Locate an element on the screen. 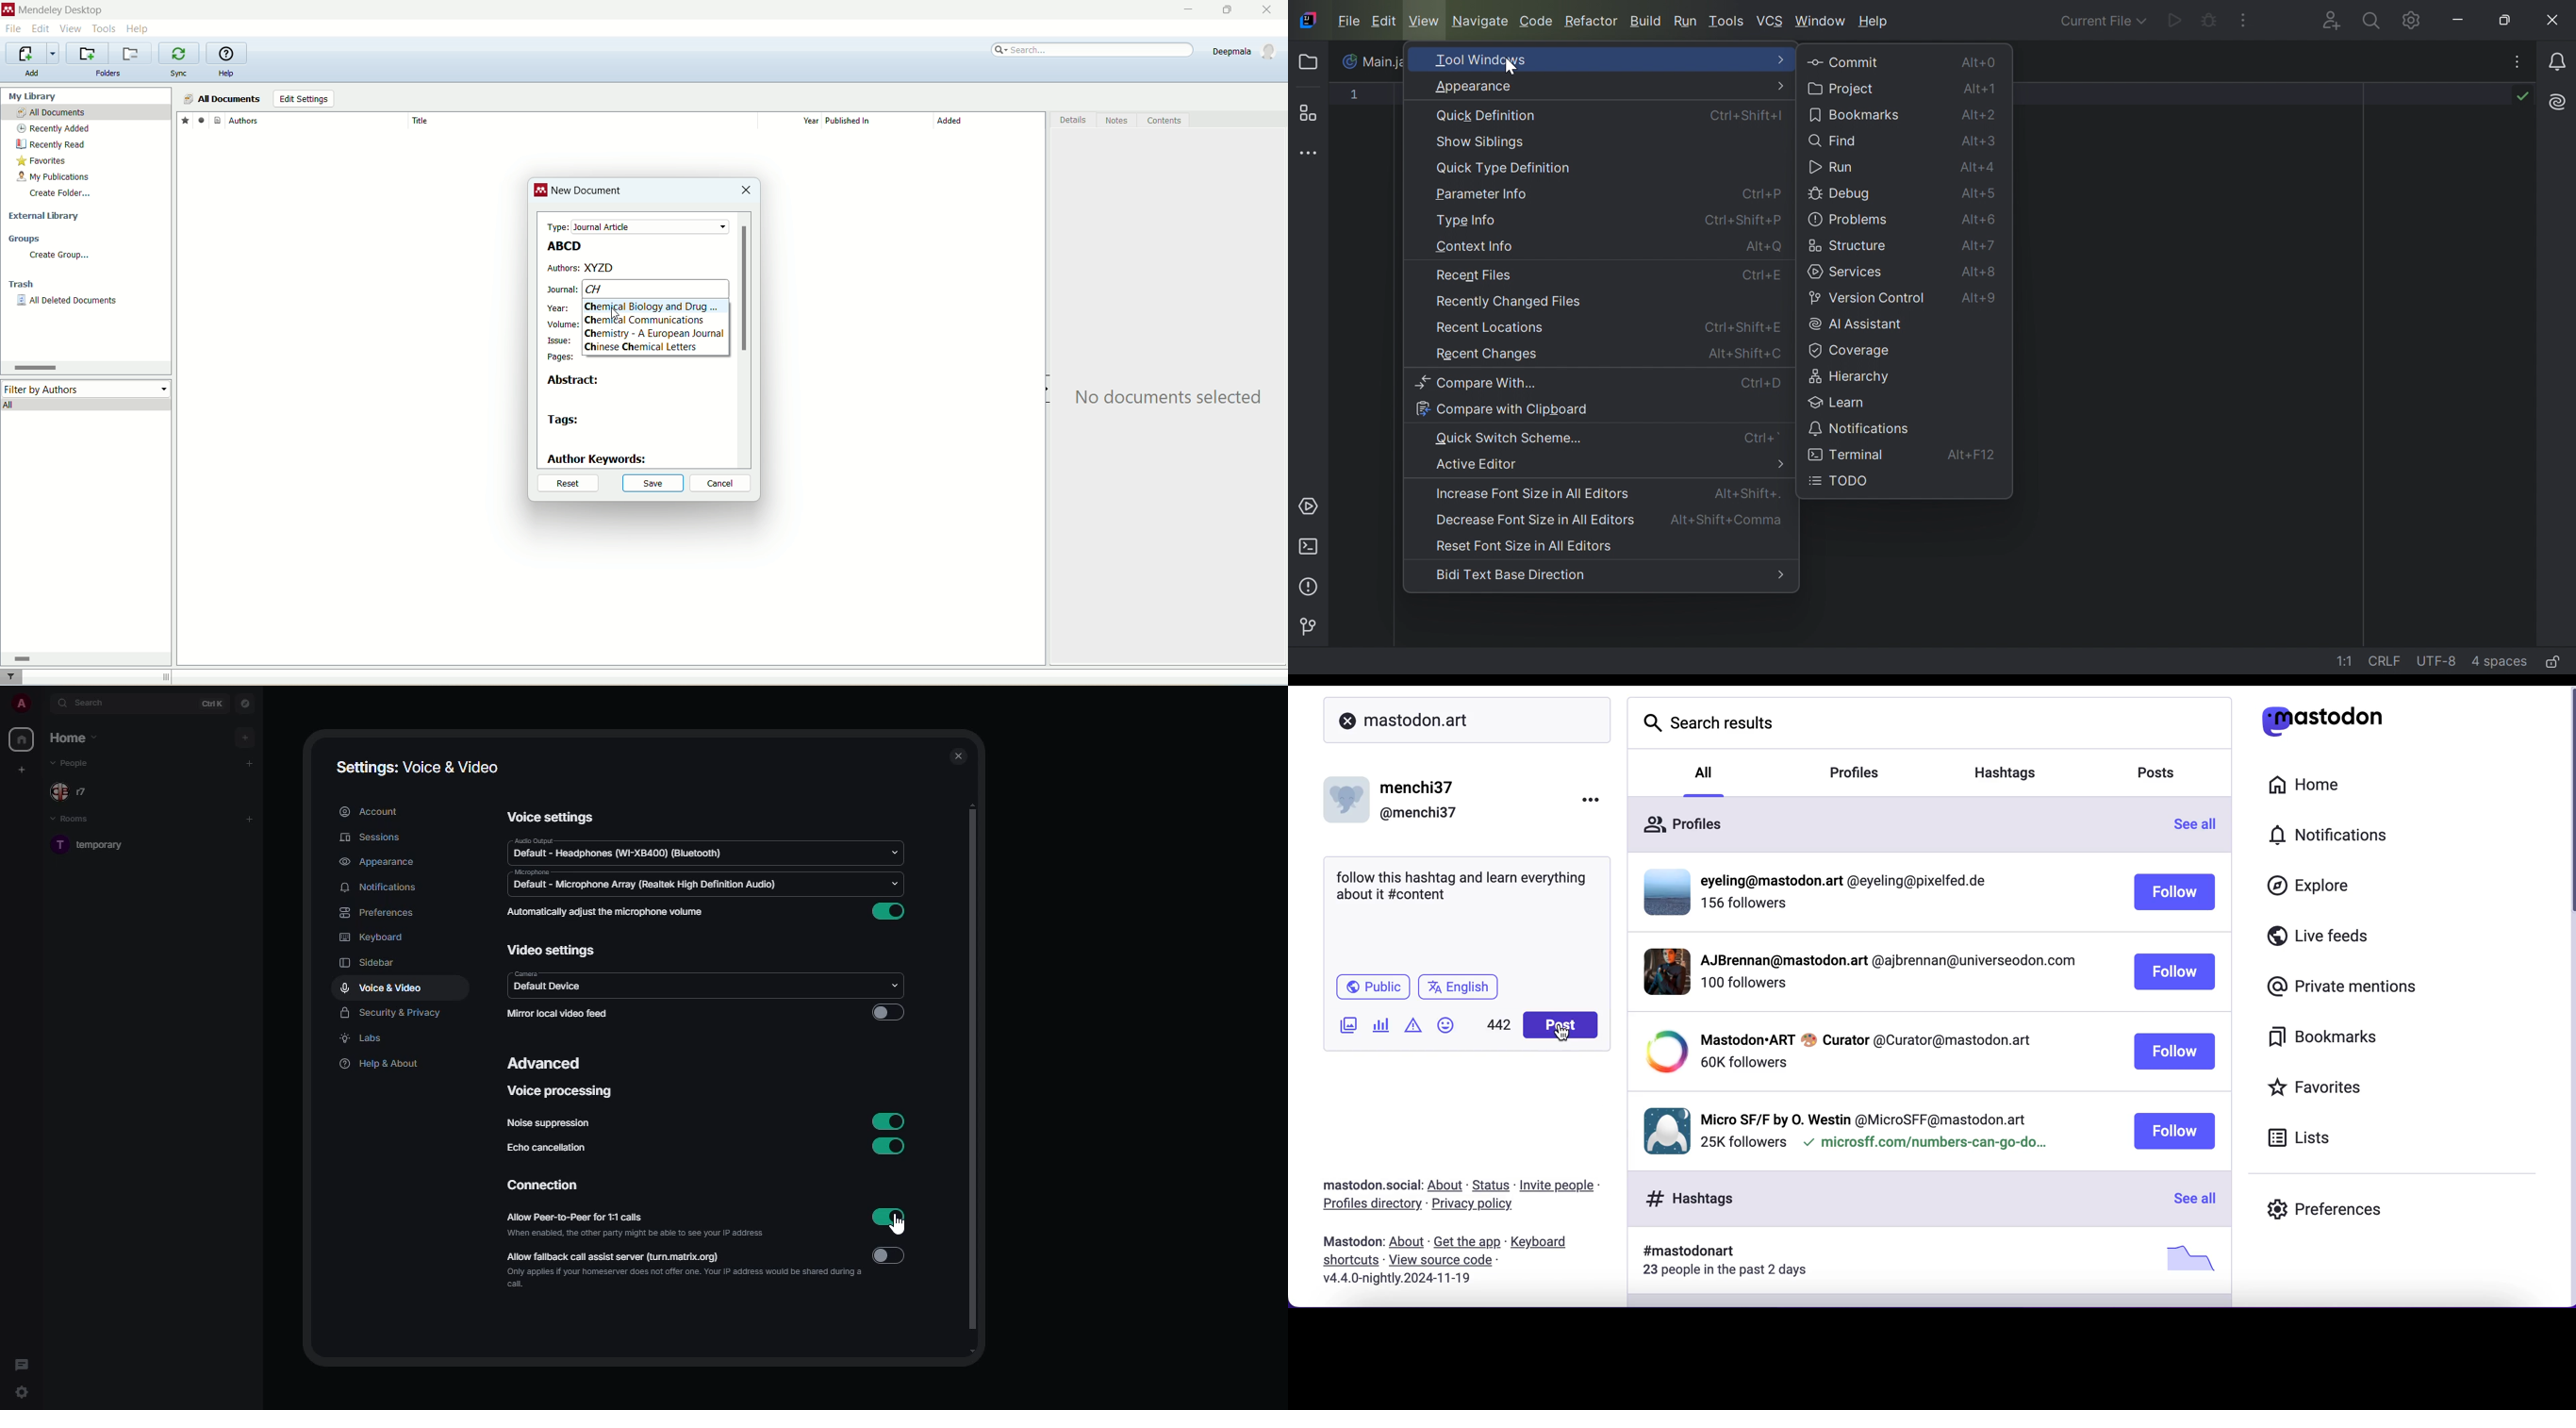 The width and height of the screenshot is (2576, 1428). microsff is located at coordinates (1923, 1145).